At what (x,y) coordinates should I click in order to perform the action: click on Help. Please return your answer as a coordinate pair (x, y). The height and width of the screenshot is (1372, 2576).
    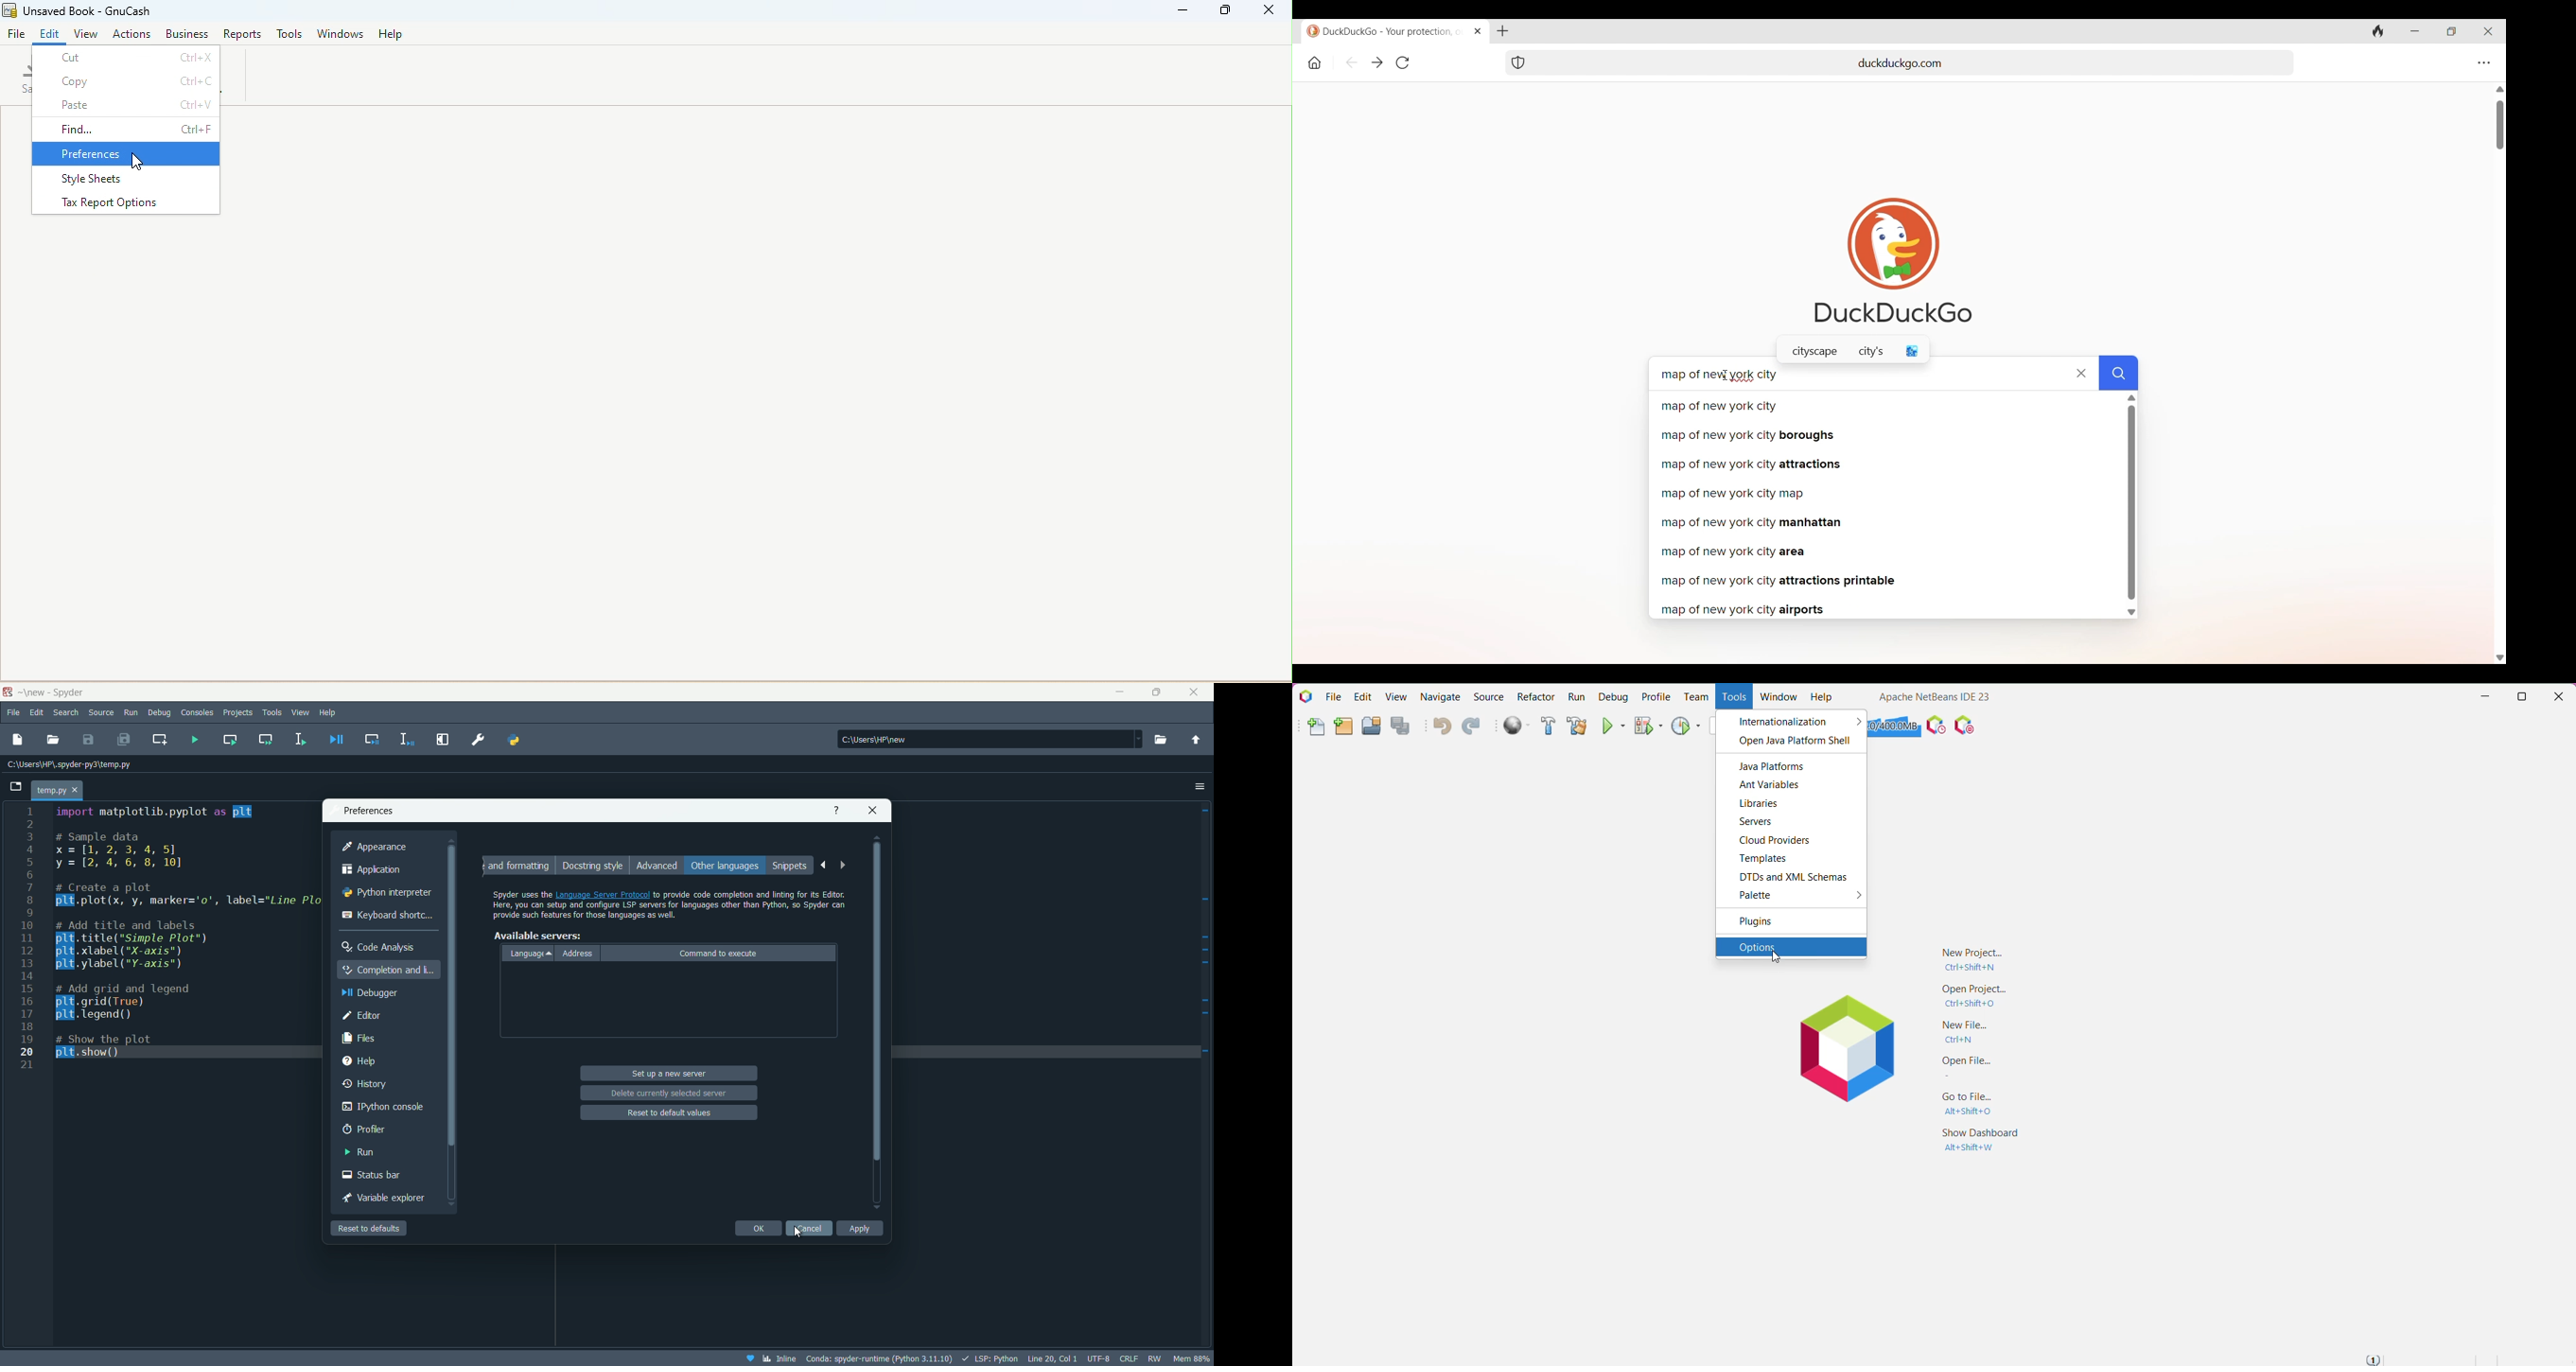
    Looking at the image, I should click on (392, 33).